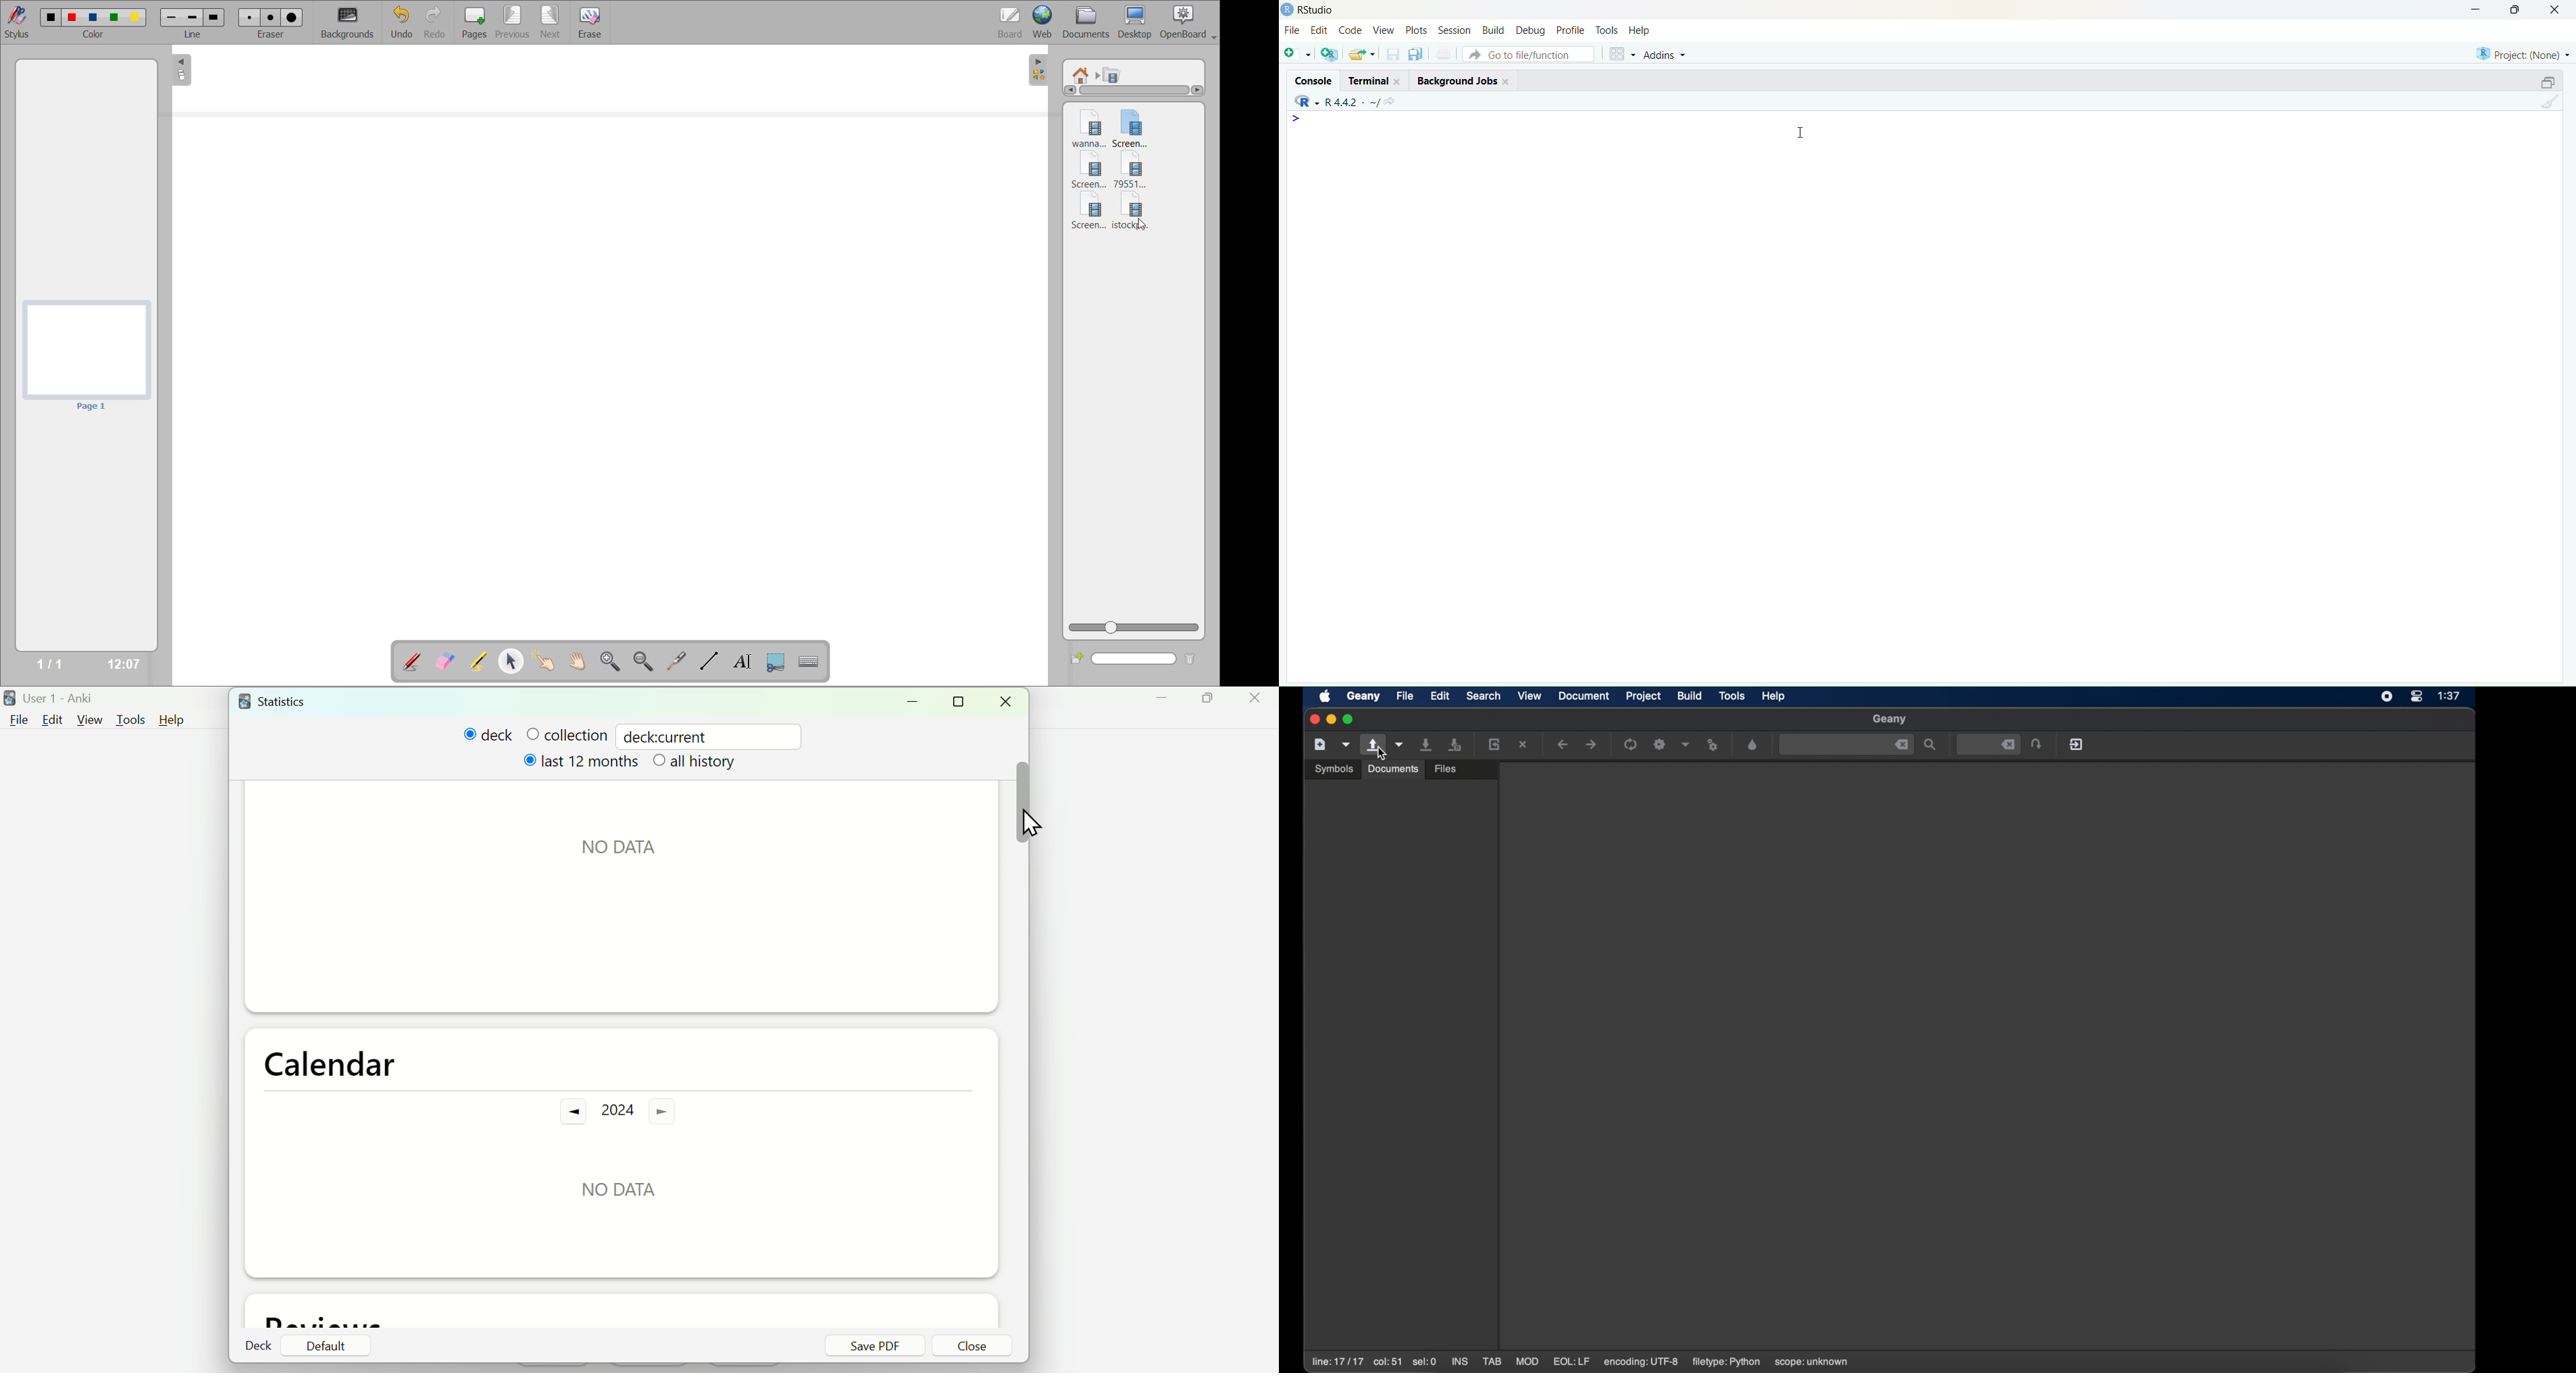 This screenshot has height=1400, width=2576. What do you see at coordinates (1351, 30) in the screenshot?
I see `Code` at bounding box center [1351, 30].